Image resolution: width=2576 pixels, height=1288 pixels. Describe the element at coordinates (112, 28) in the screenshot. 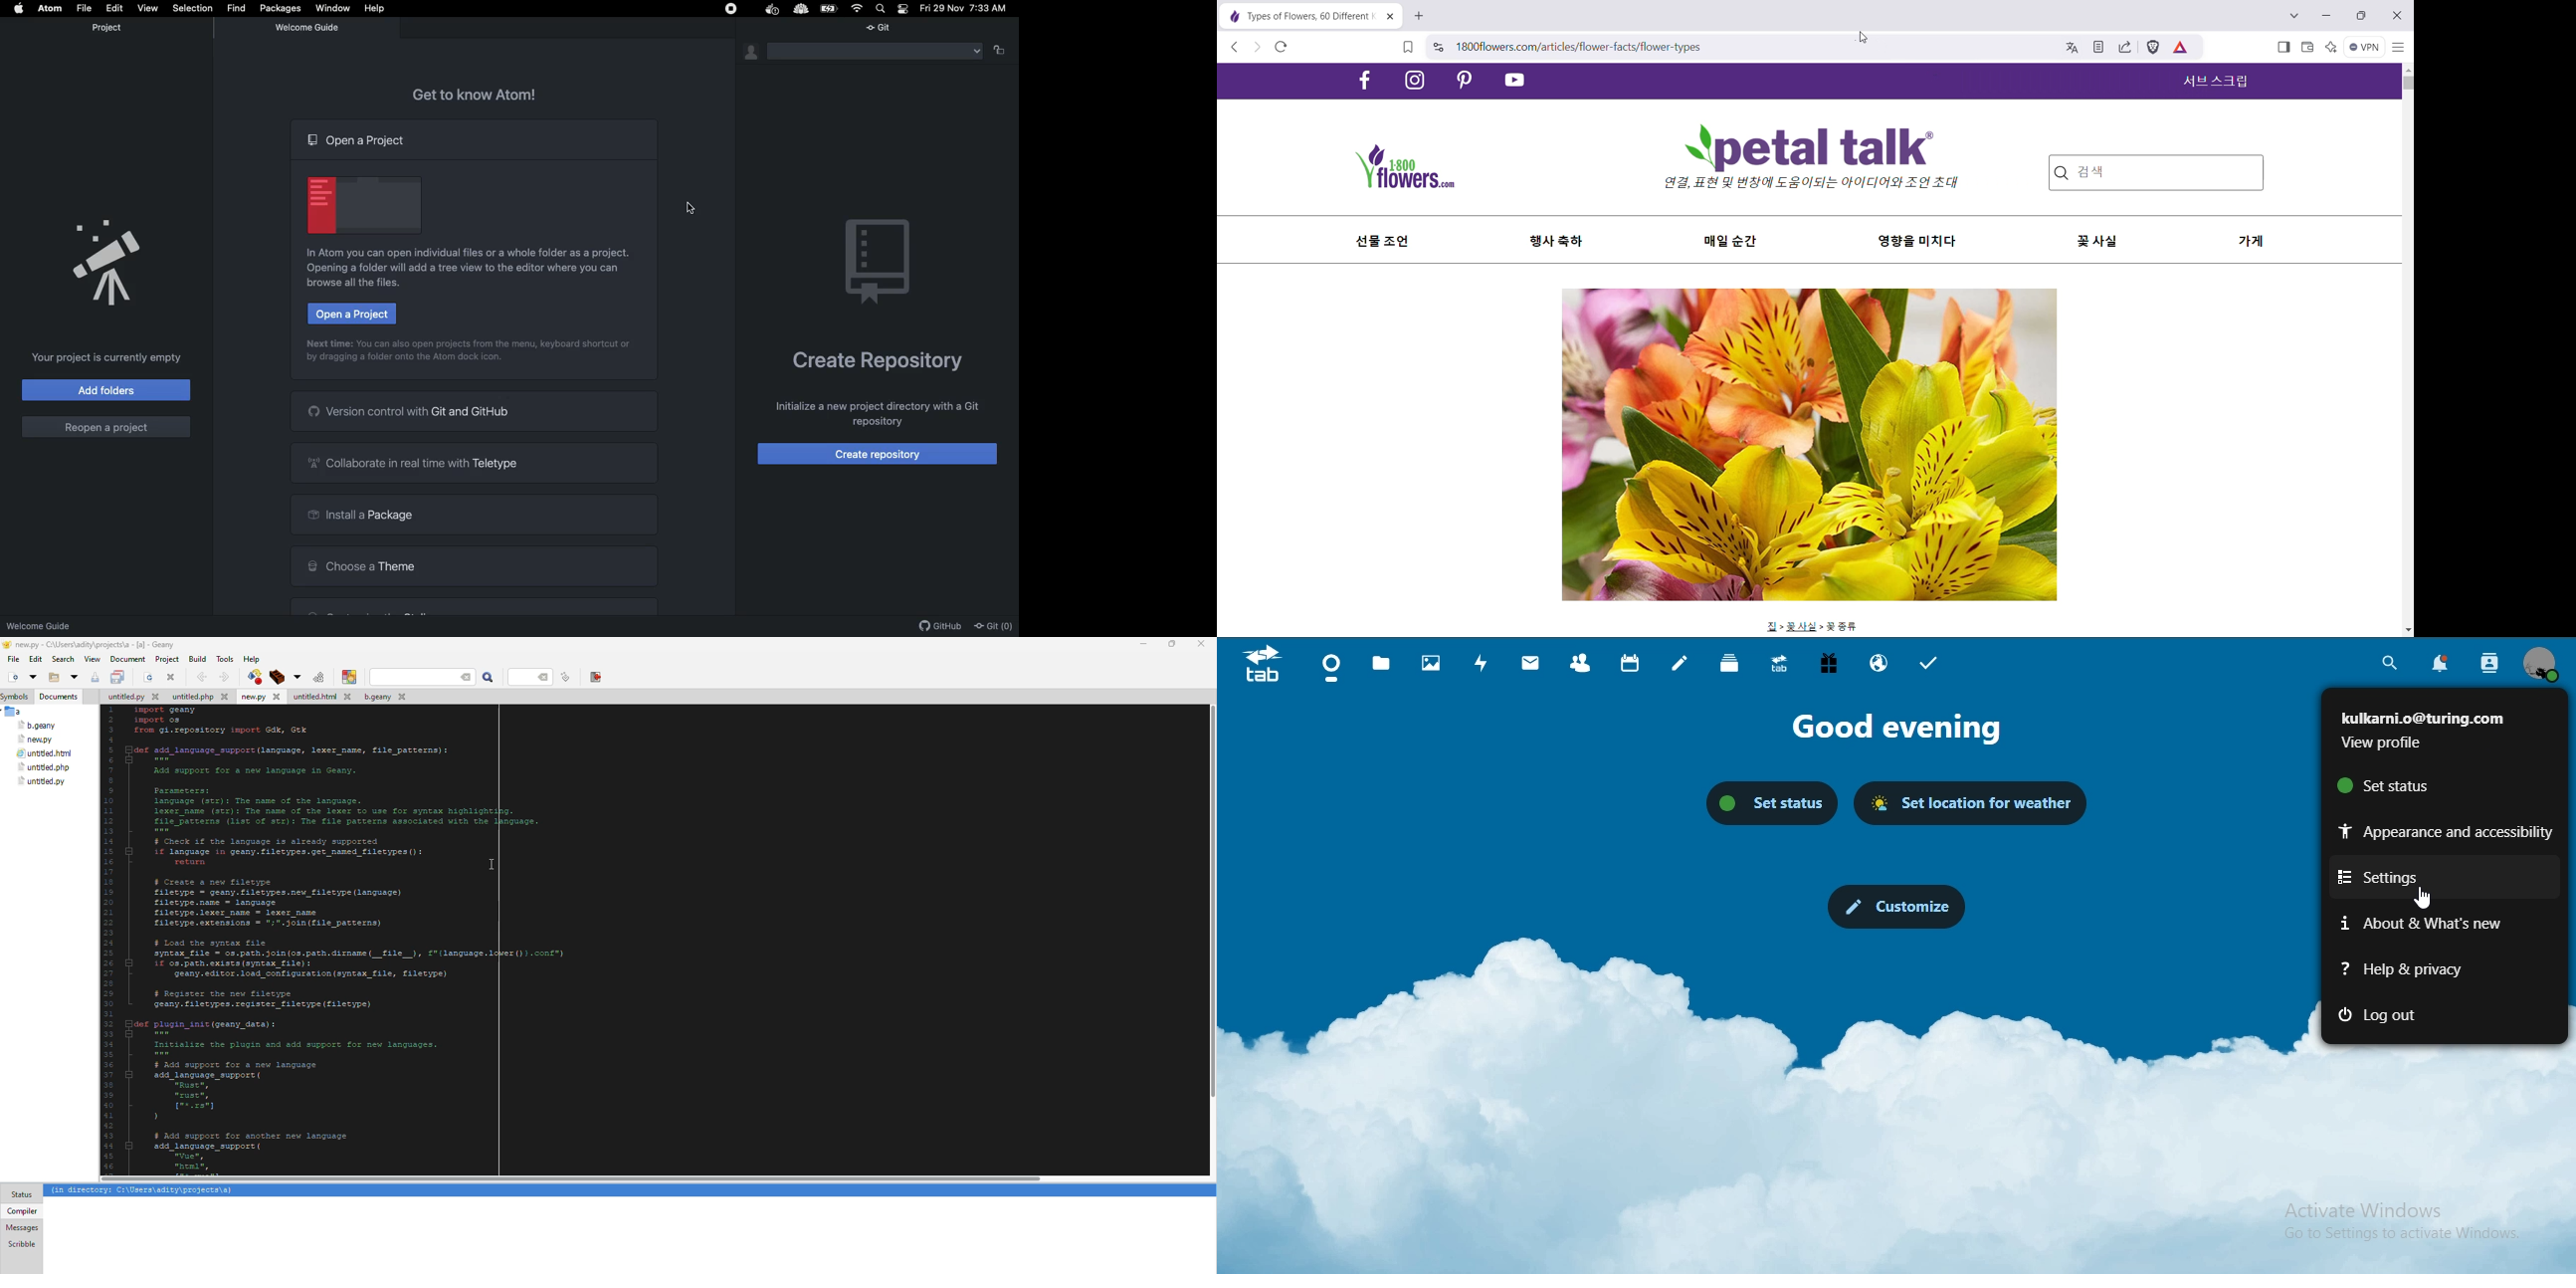

I see `Project` at that location.